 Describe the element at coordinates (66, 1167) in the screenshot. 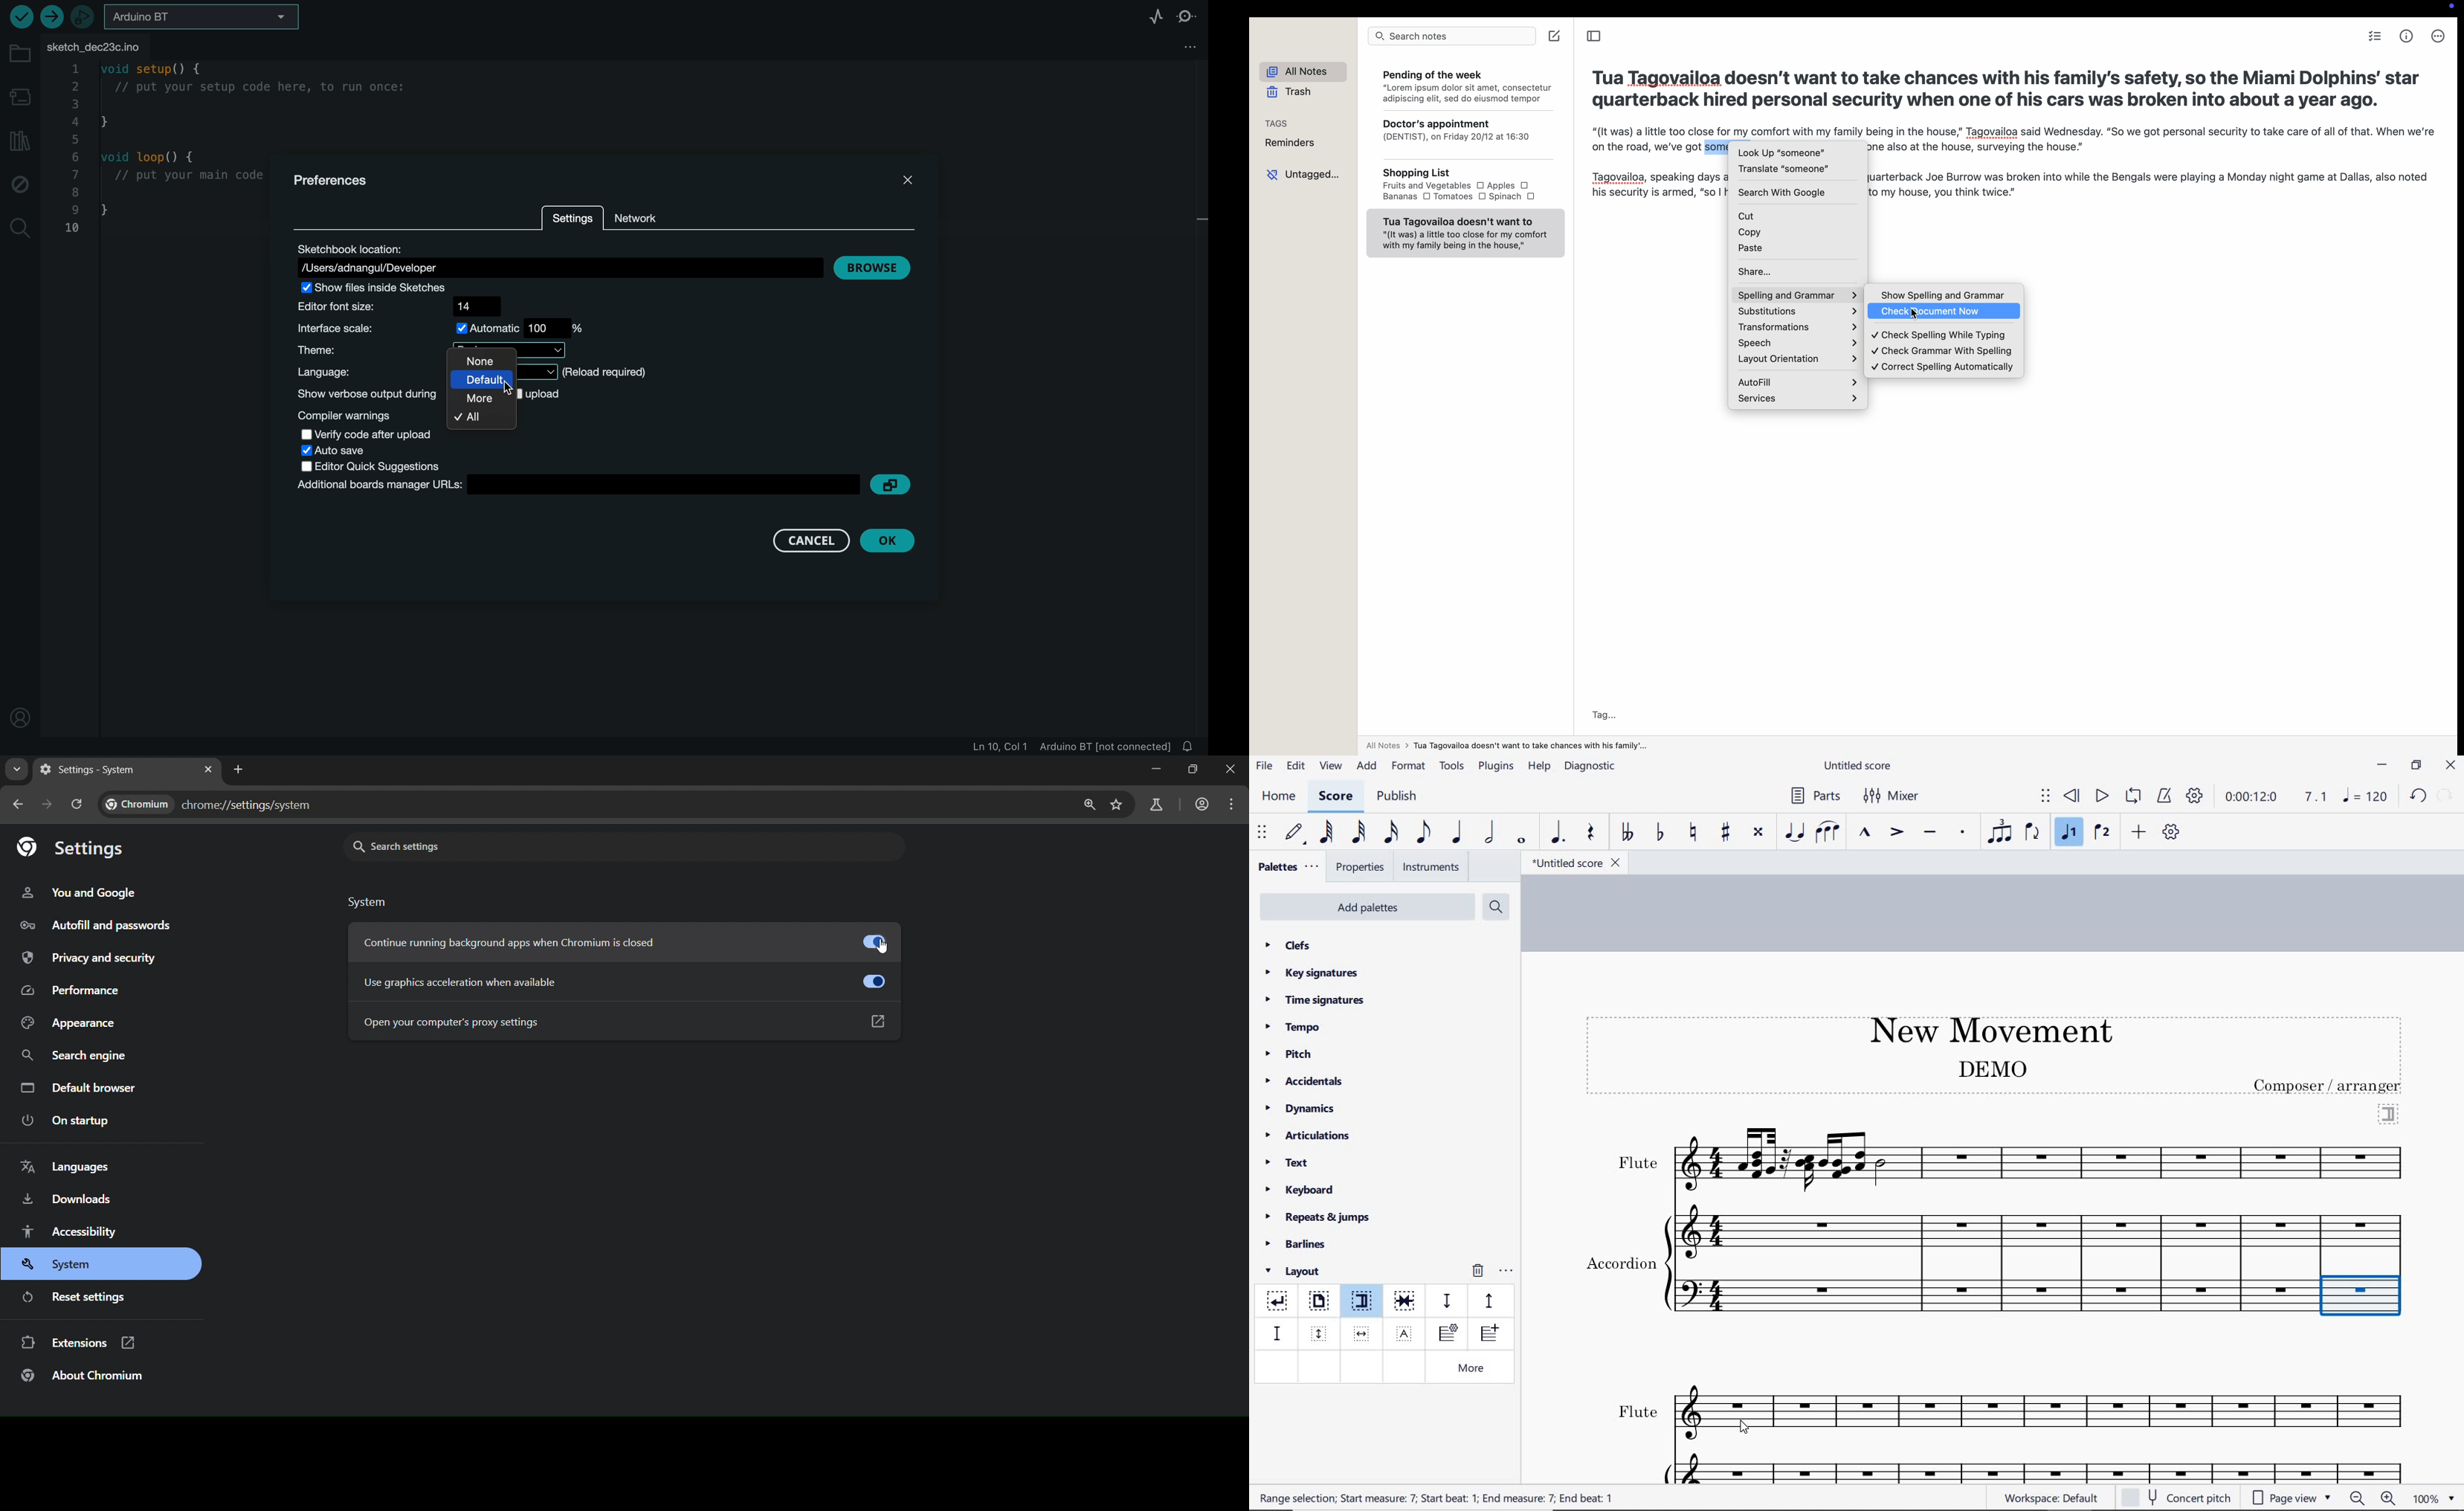

I see `languages` at that location.